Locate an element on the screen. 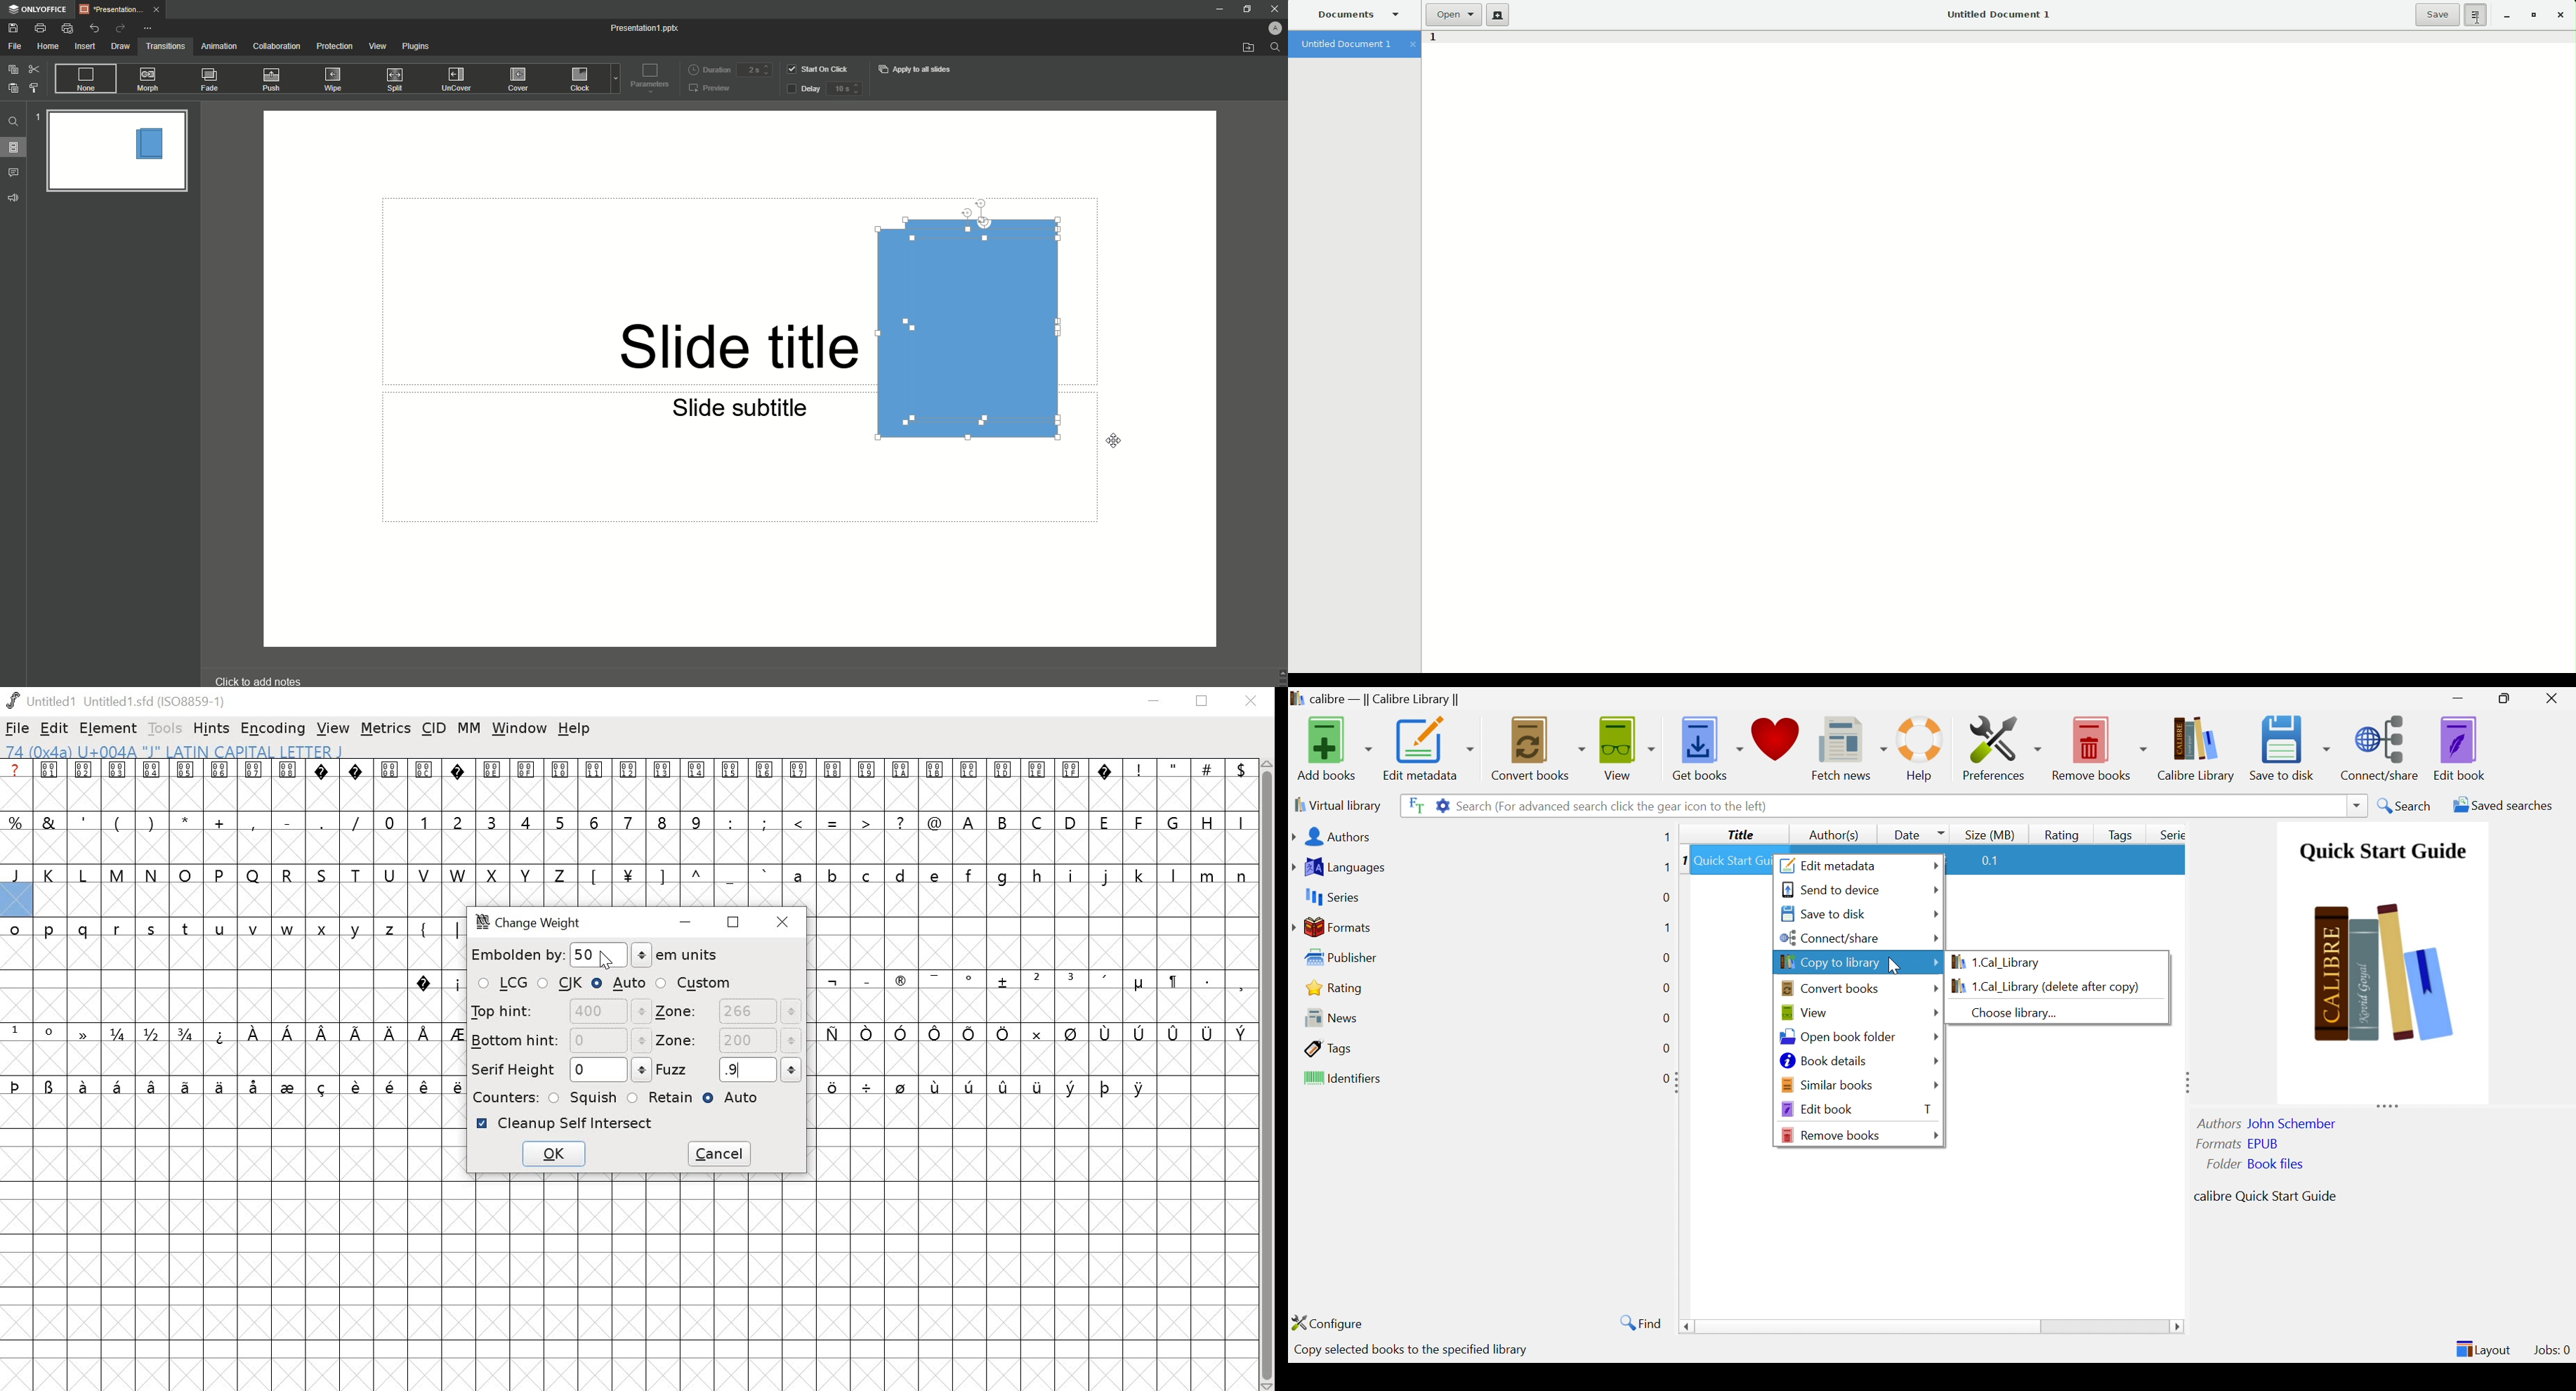 The height and width of the screenshot is (1400, 2576). slide subtitle is located at coordinates (739, 409).